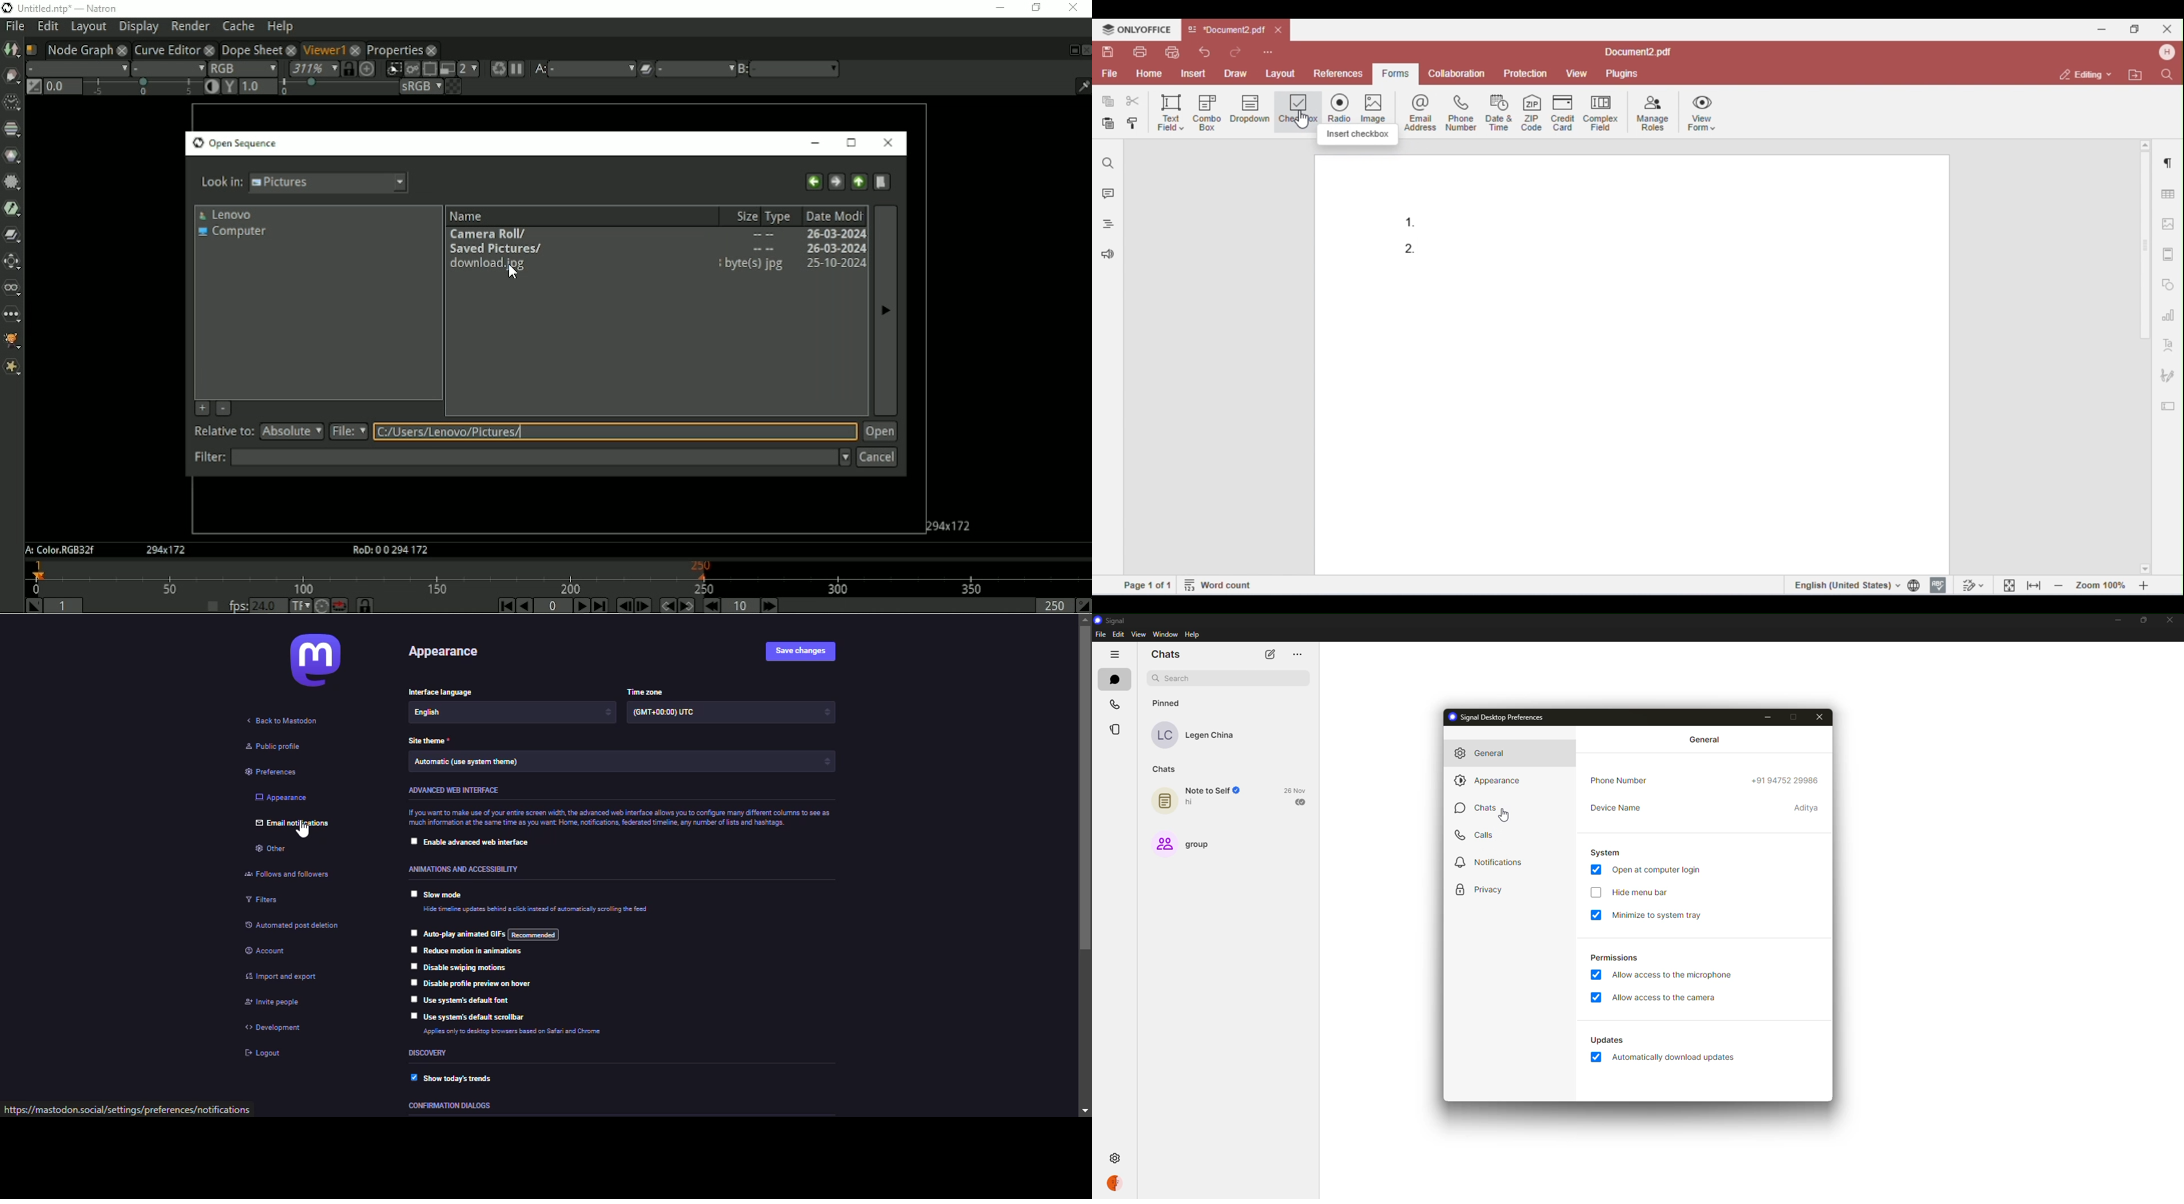 The image size is (2184, 1204). Describe the element at coordinates (687, 605) in the screenshot. I see `Next keyframe` at that location.